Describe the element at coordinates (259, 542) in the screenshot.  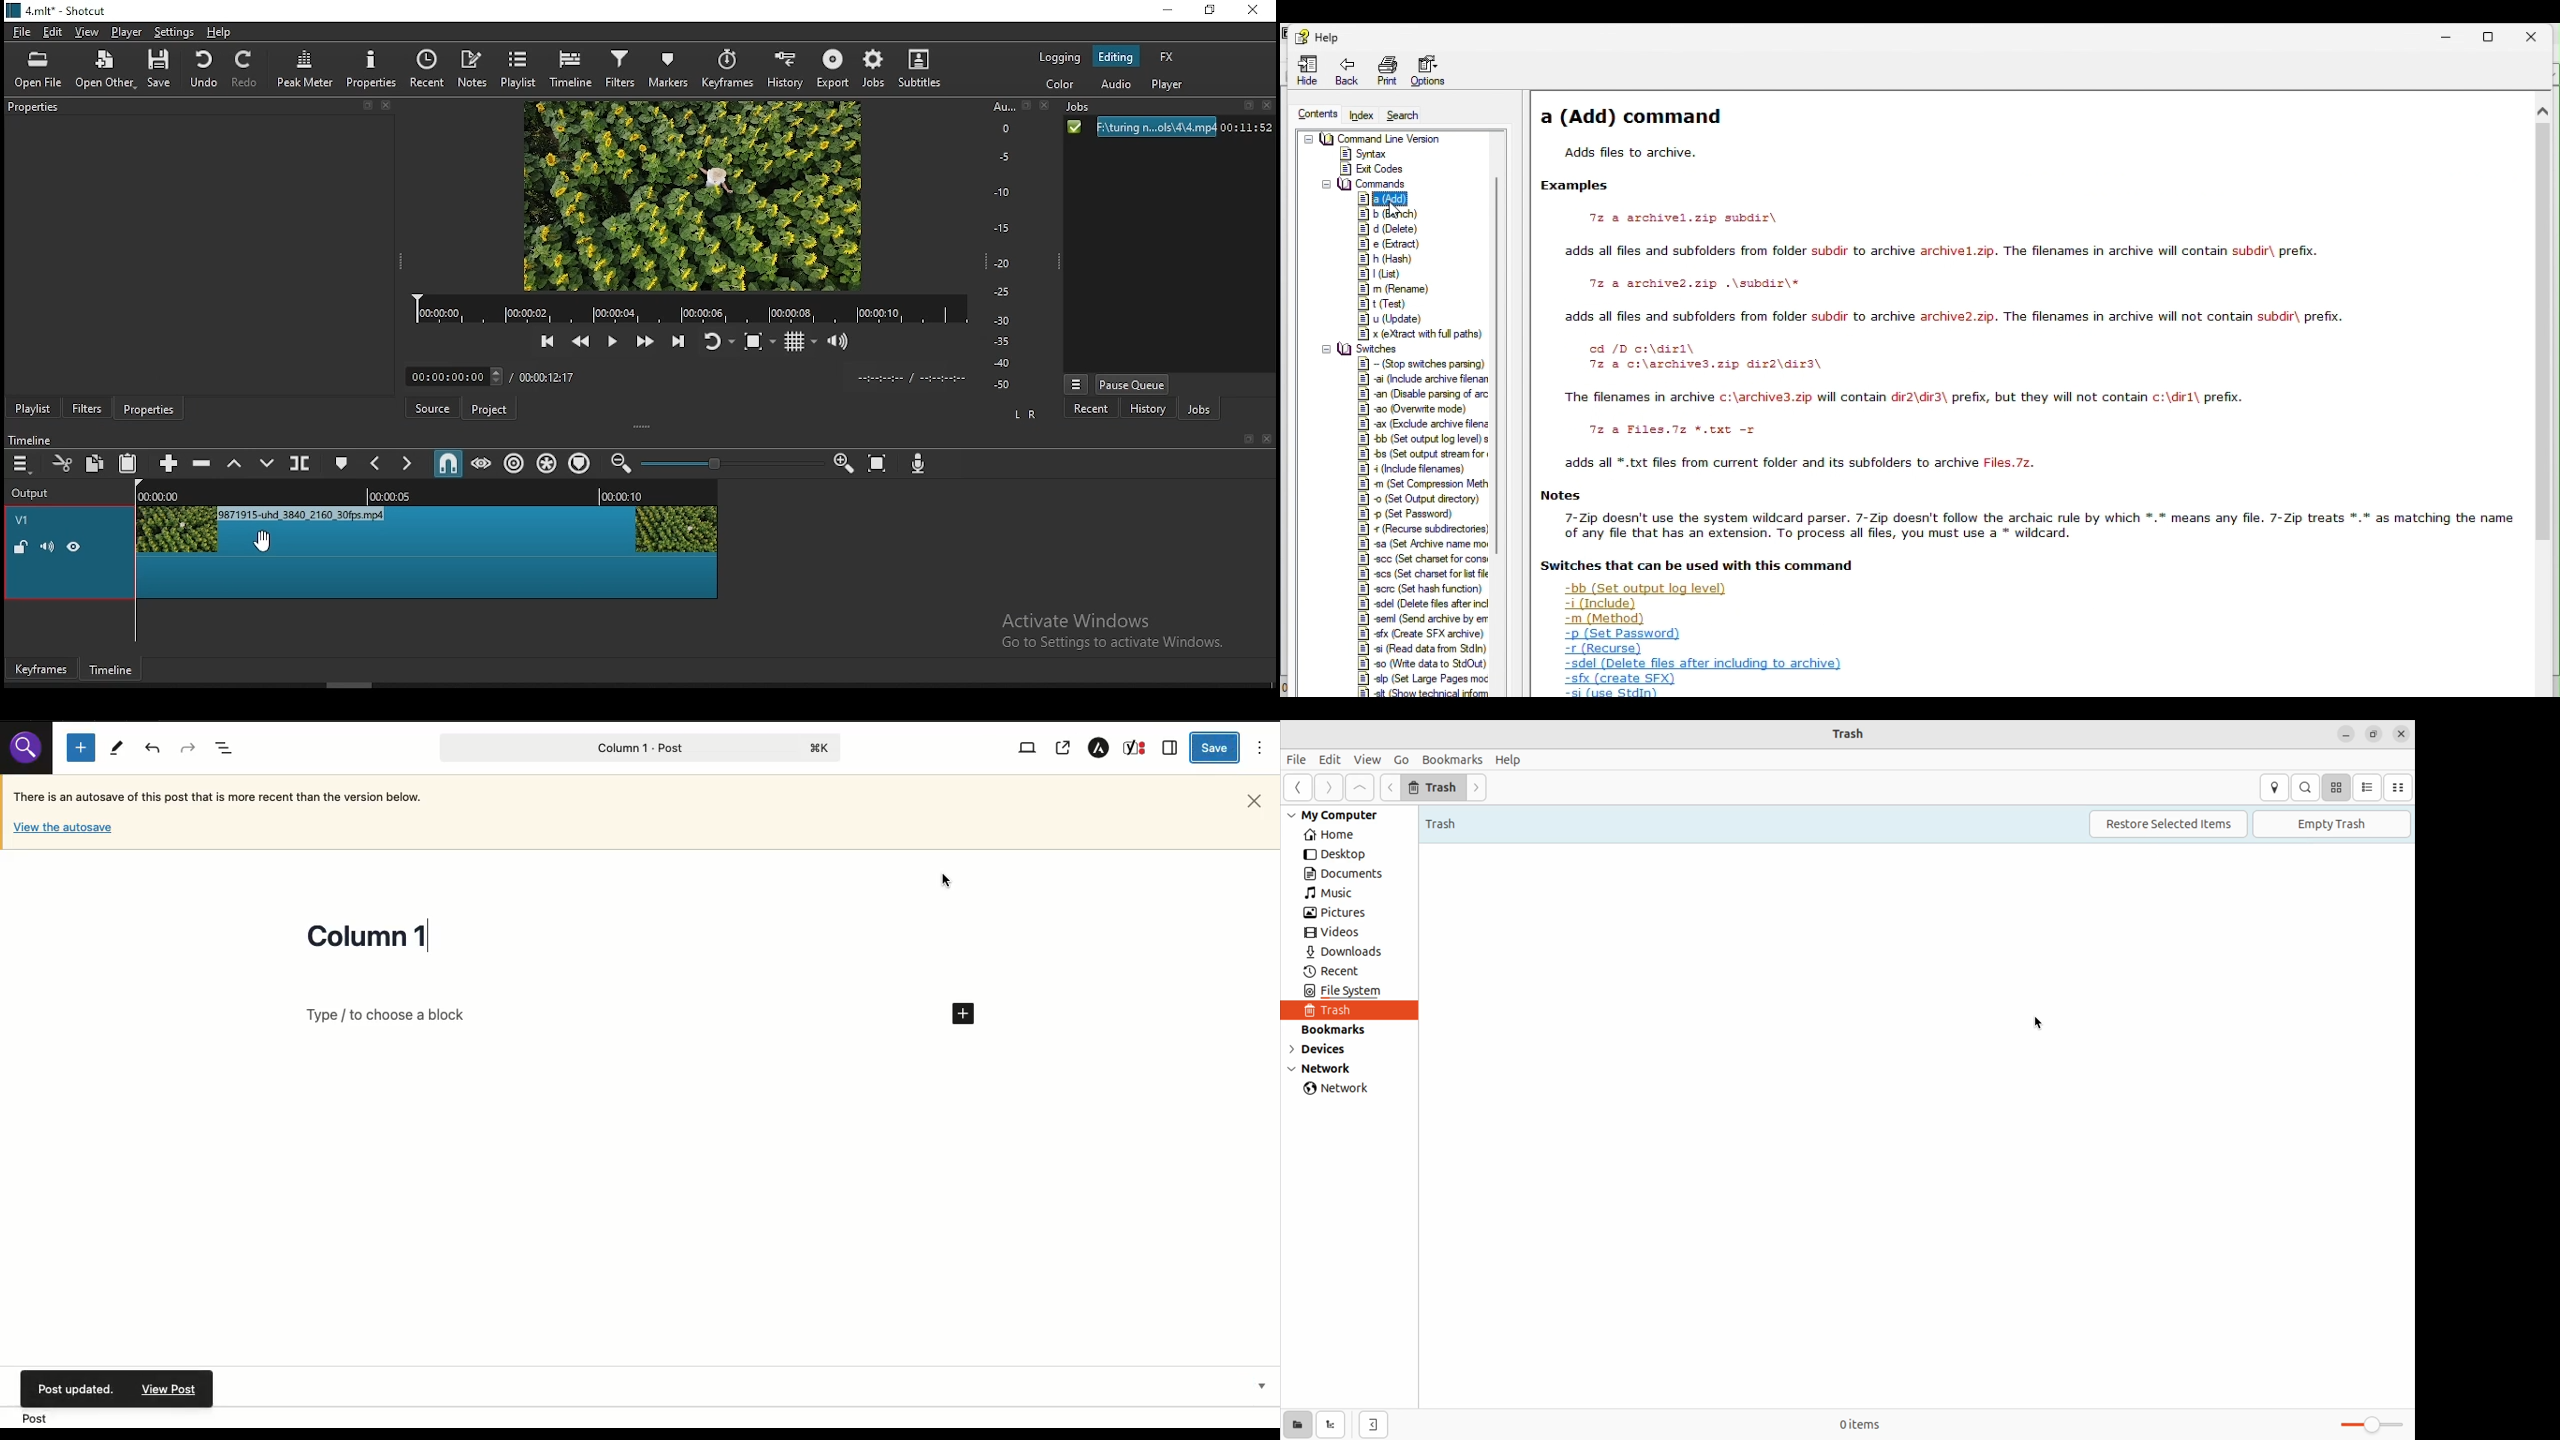
I see `mouse pointer` at that location.